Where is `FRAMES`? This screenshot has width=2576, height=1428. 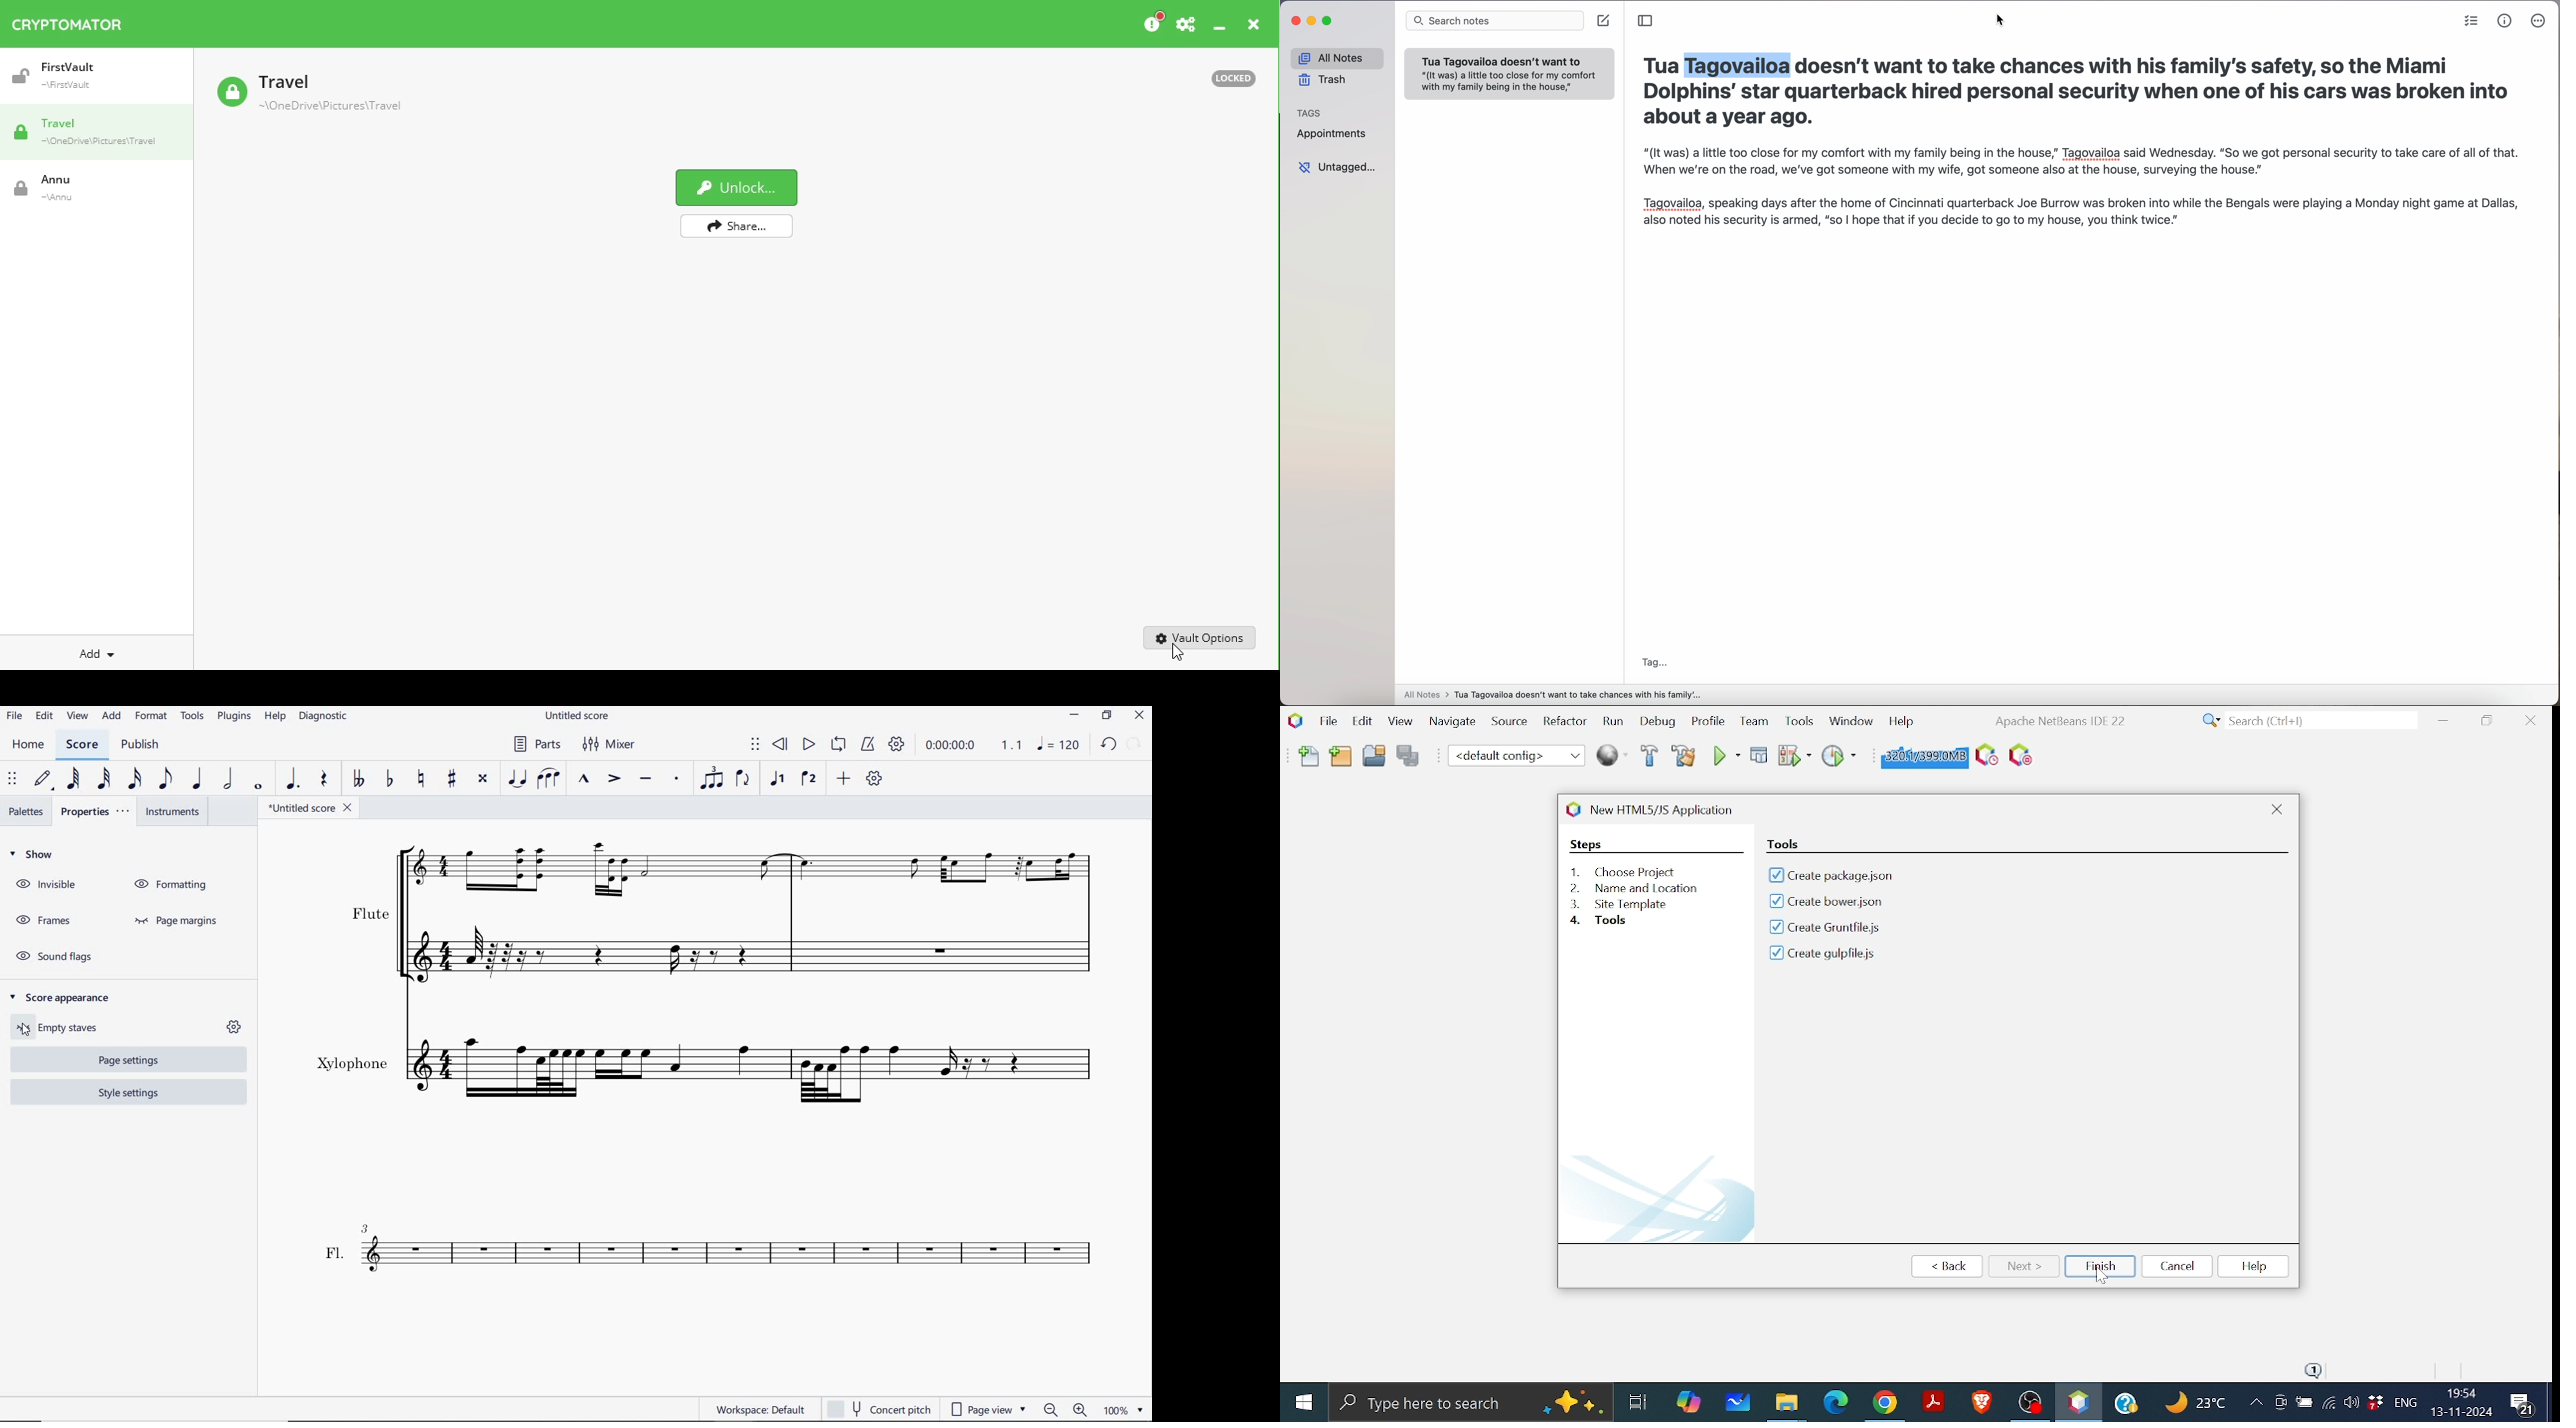 FRAMES is located at coordinates (42, 918).